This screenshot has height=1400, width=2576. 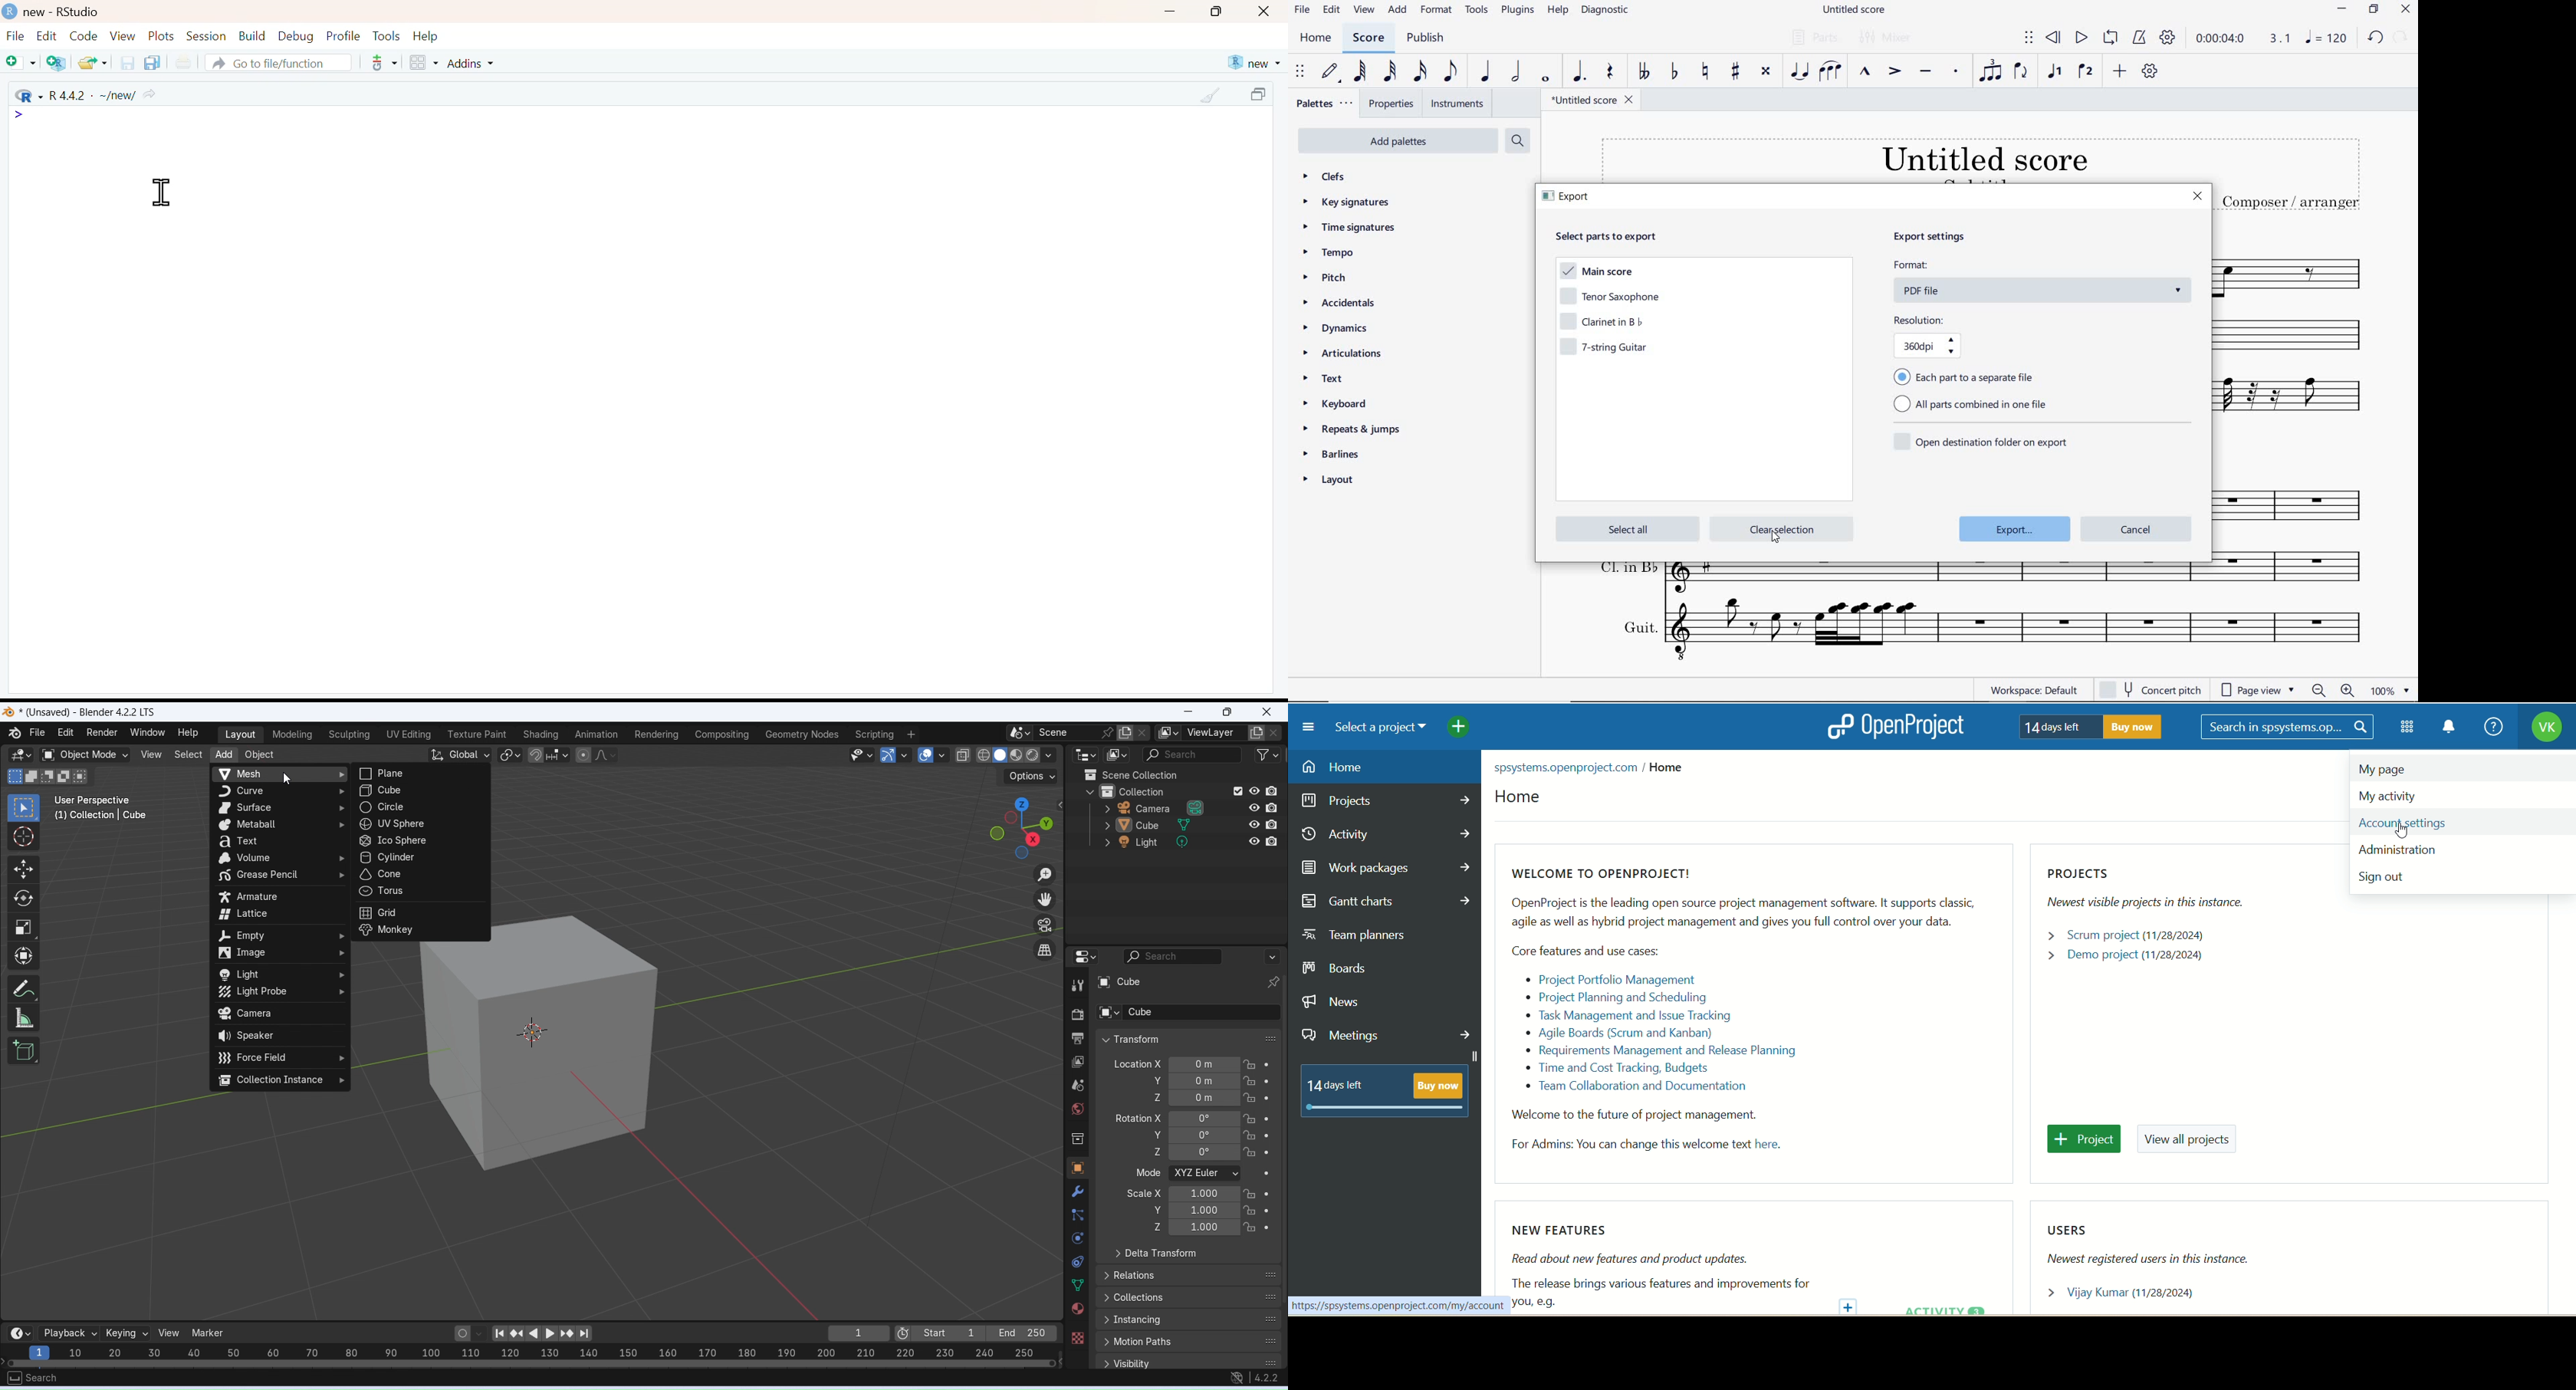 What do you see at coordinates (950, 1334) in the screenshot?
I see `Start 1` at bounding box center [950, 1334].